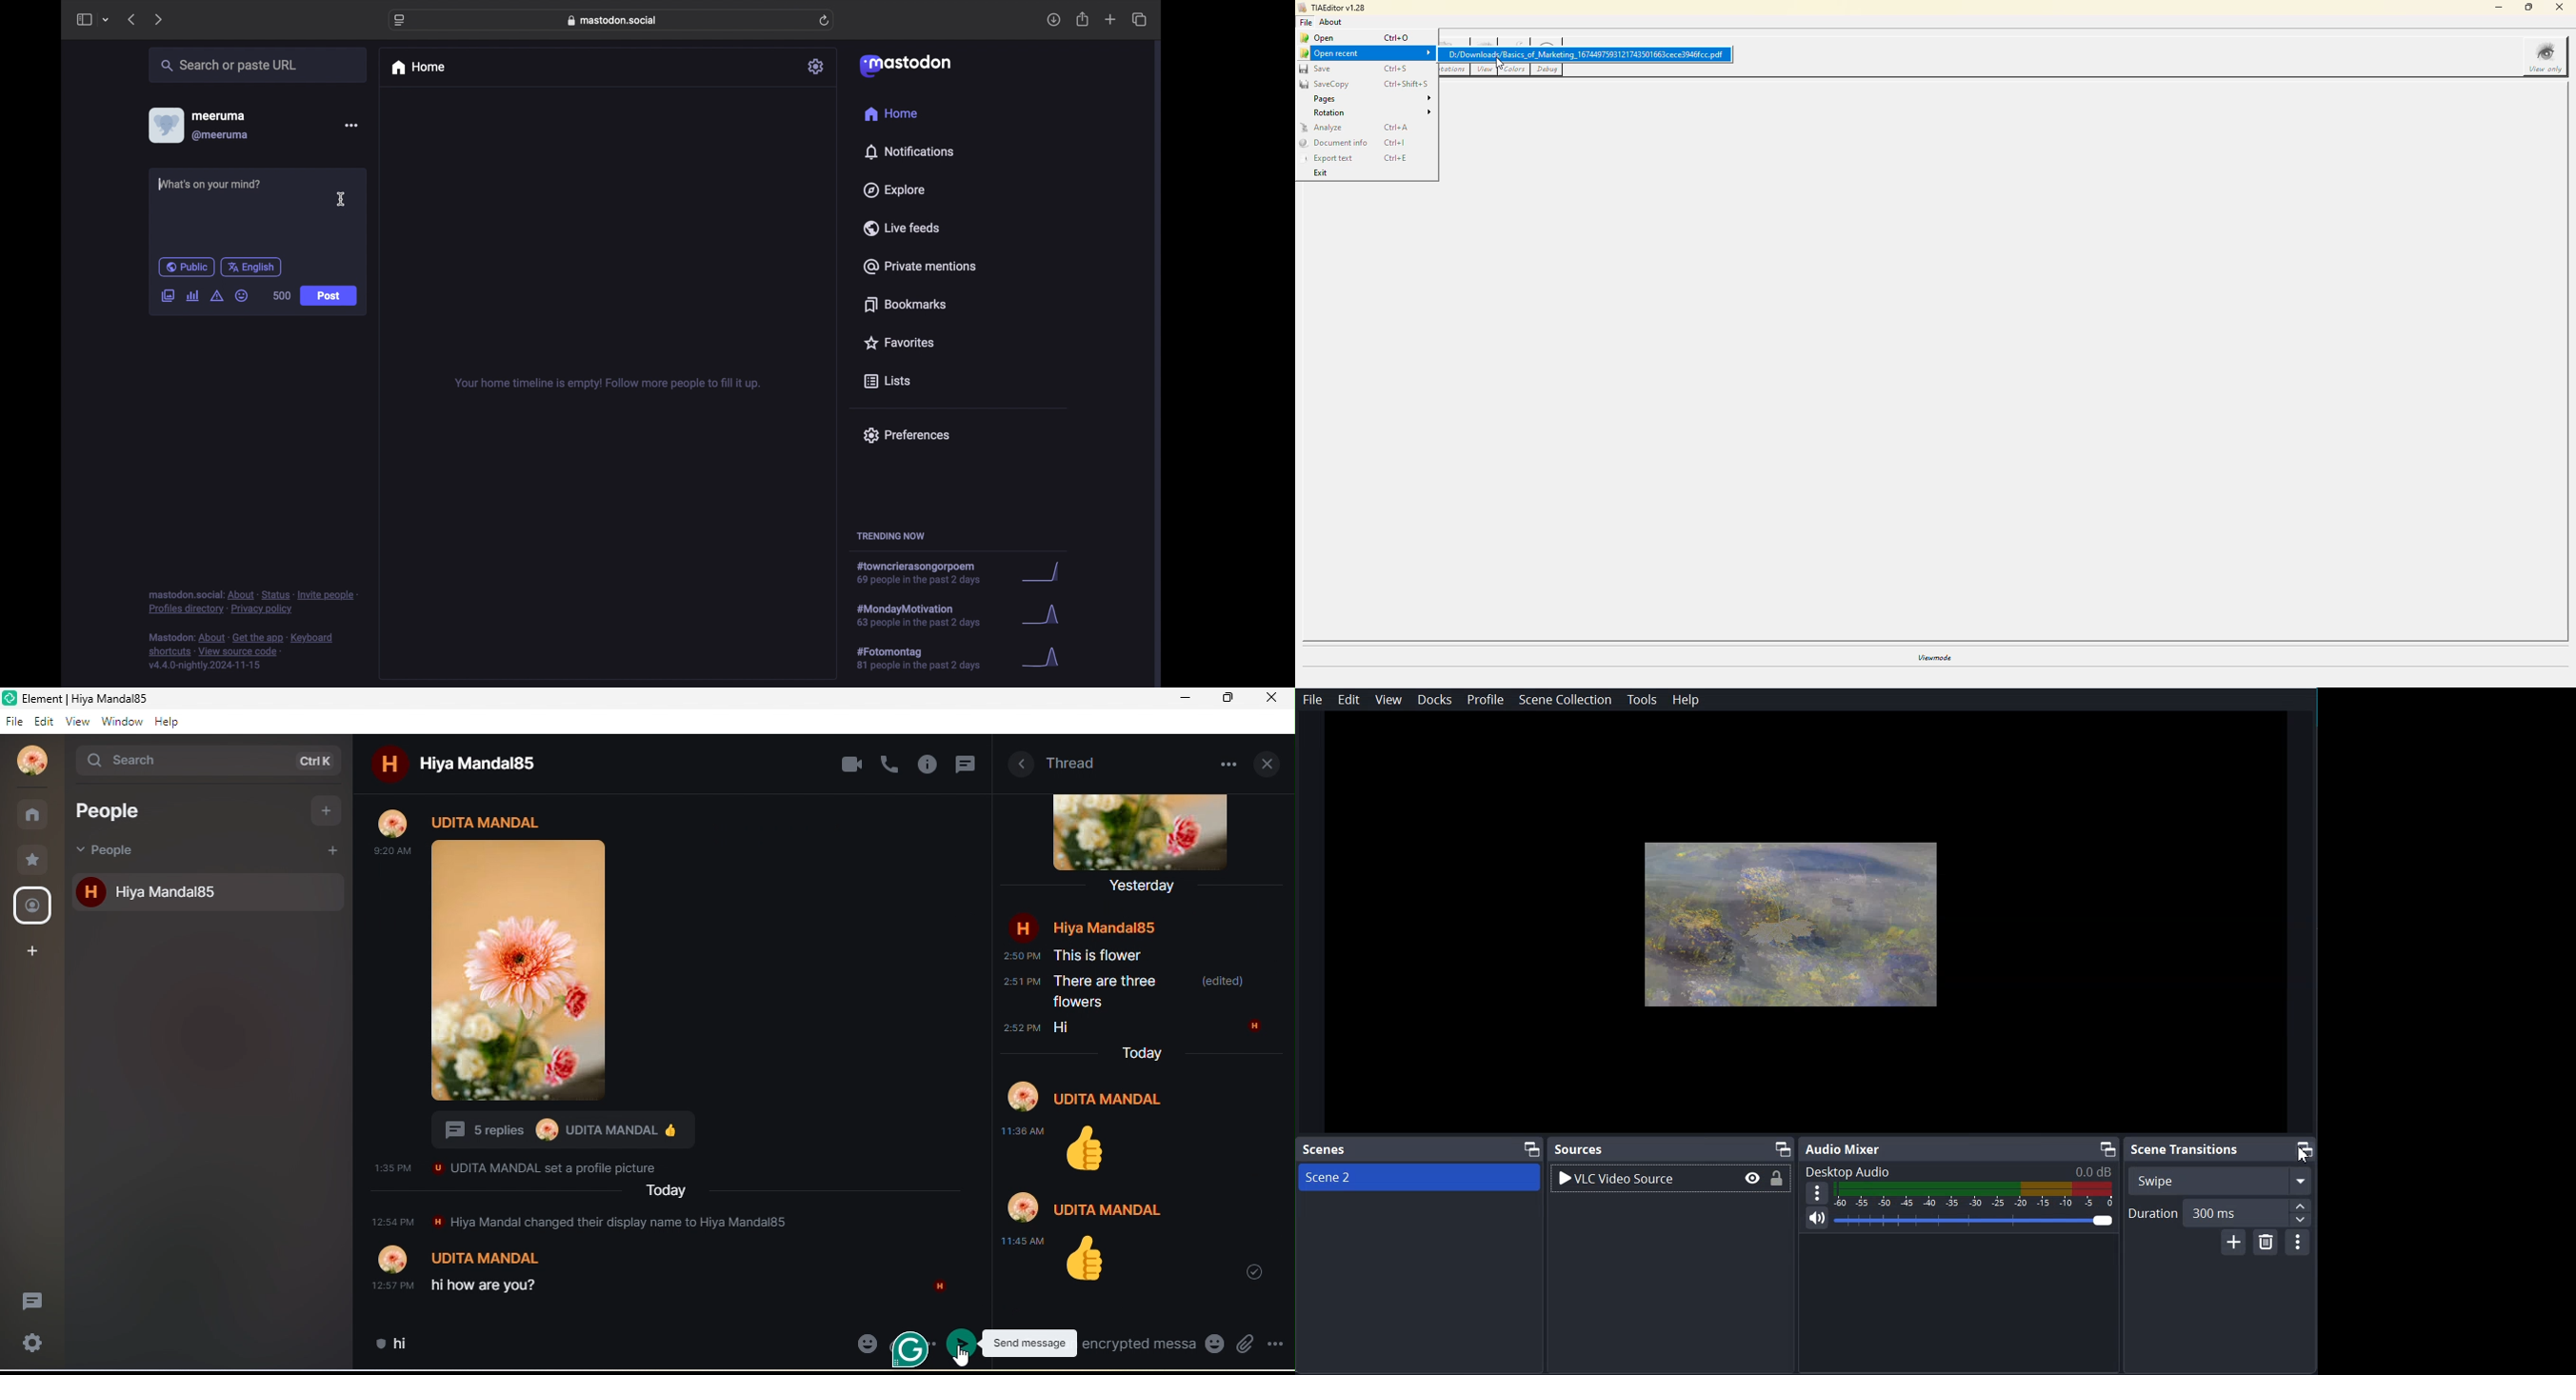 This screenshot has width=2576, height=1400. I want to click on your home timeline is empty! follow more people to fill it up, so click(607, 384).